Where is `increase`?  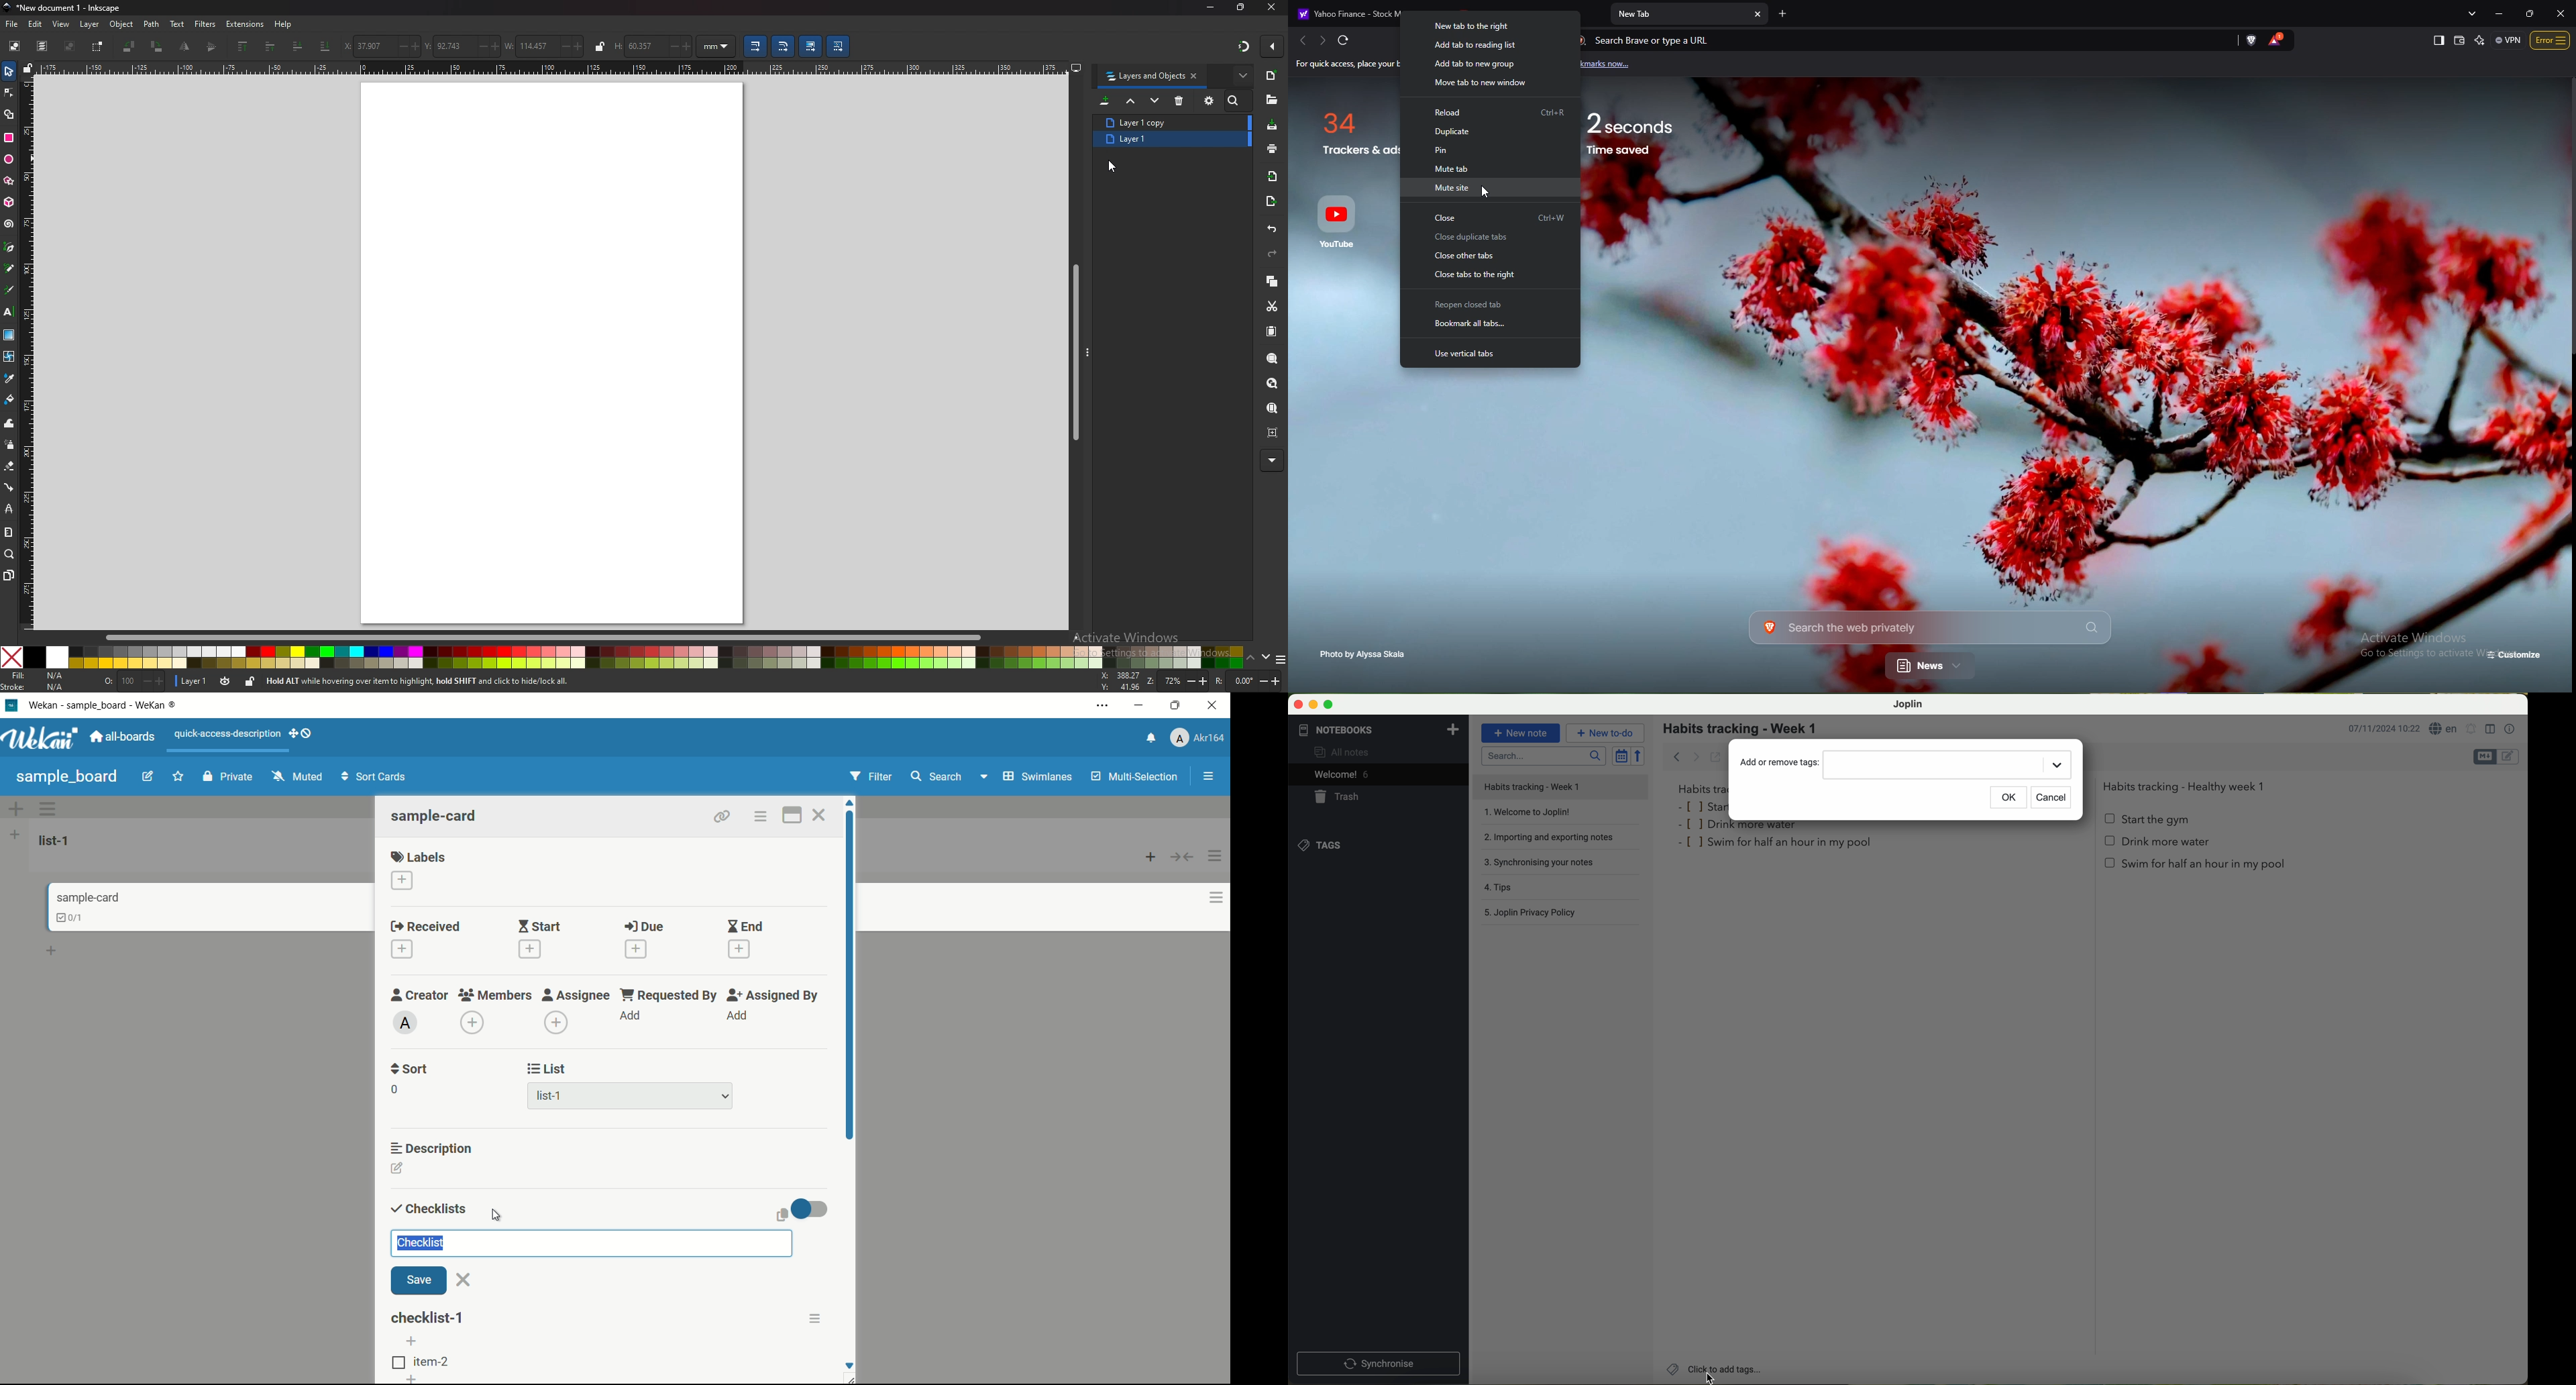 increase is located at coordinates (579, 47).